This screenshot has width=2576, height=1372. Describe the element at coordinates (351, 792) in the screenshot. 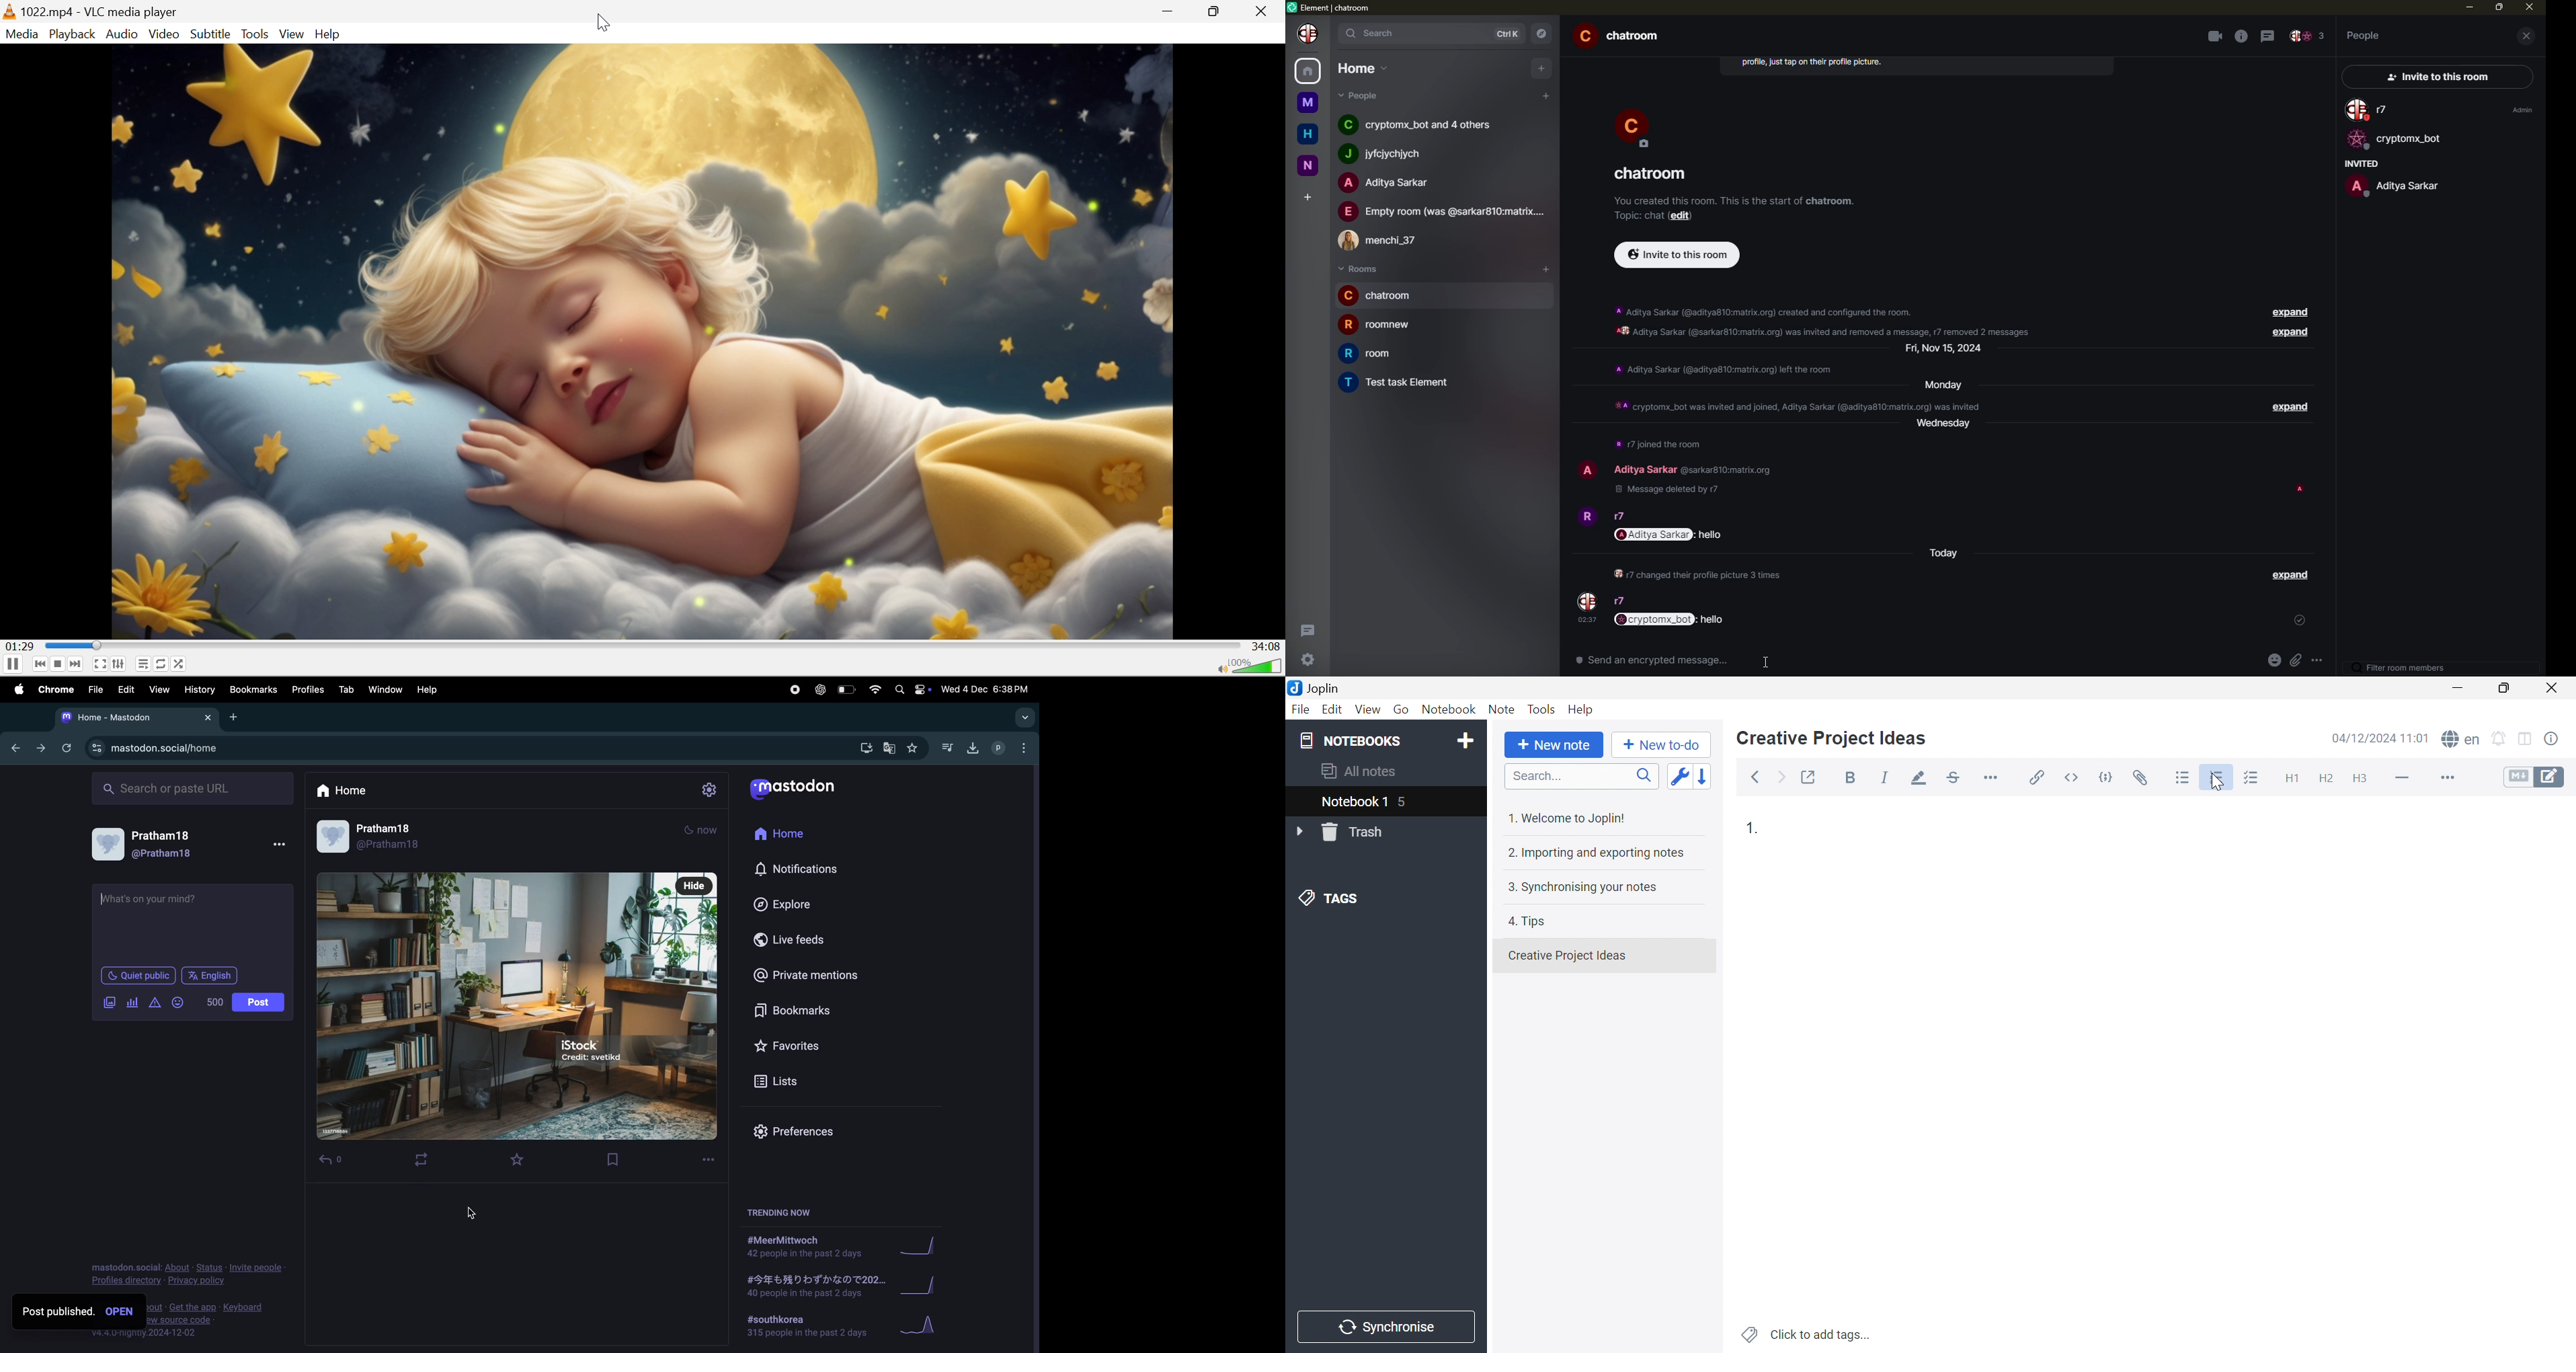

I see `home` at that location.